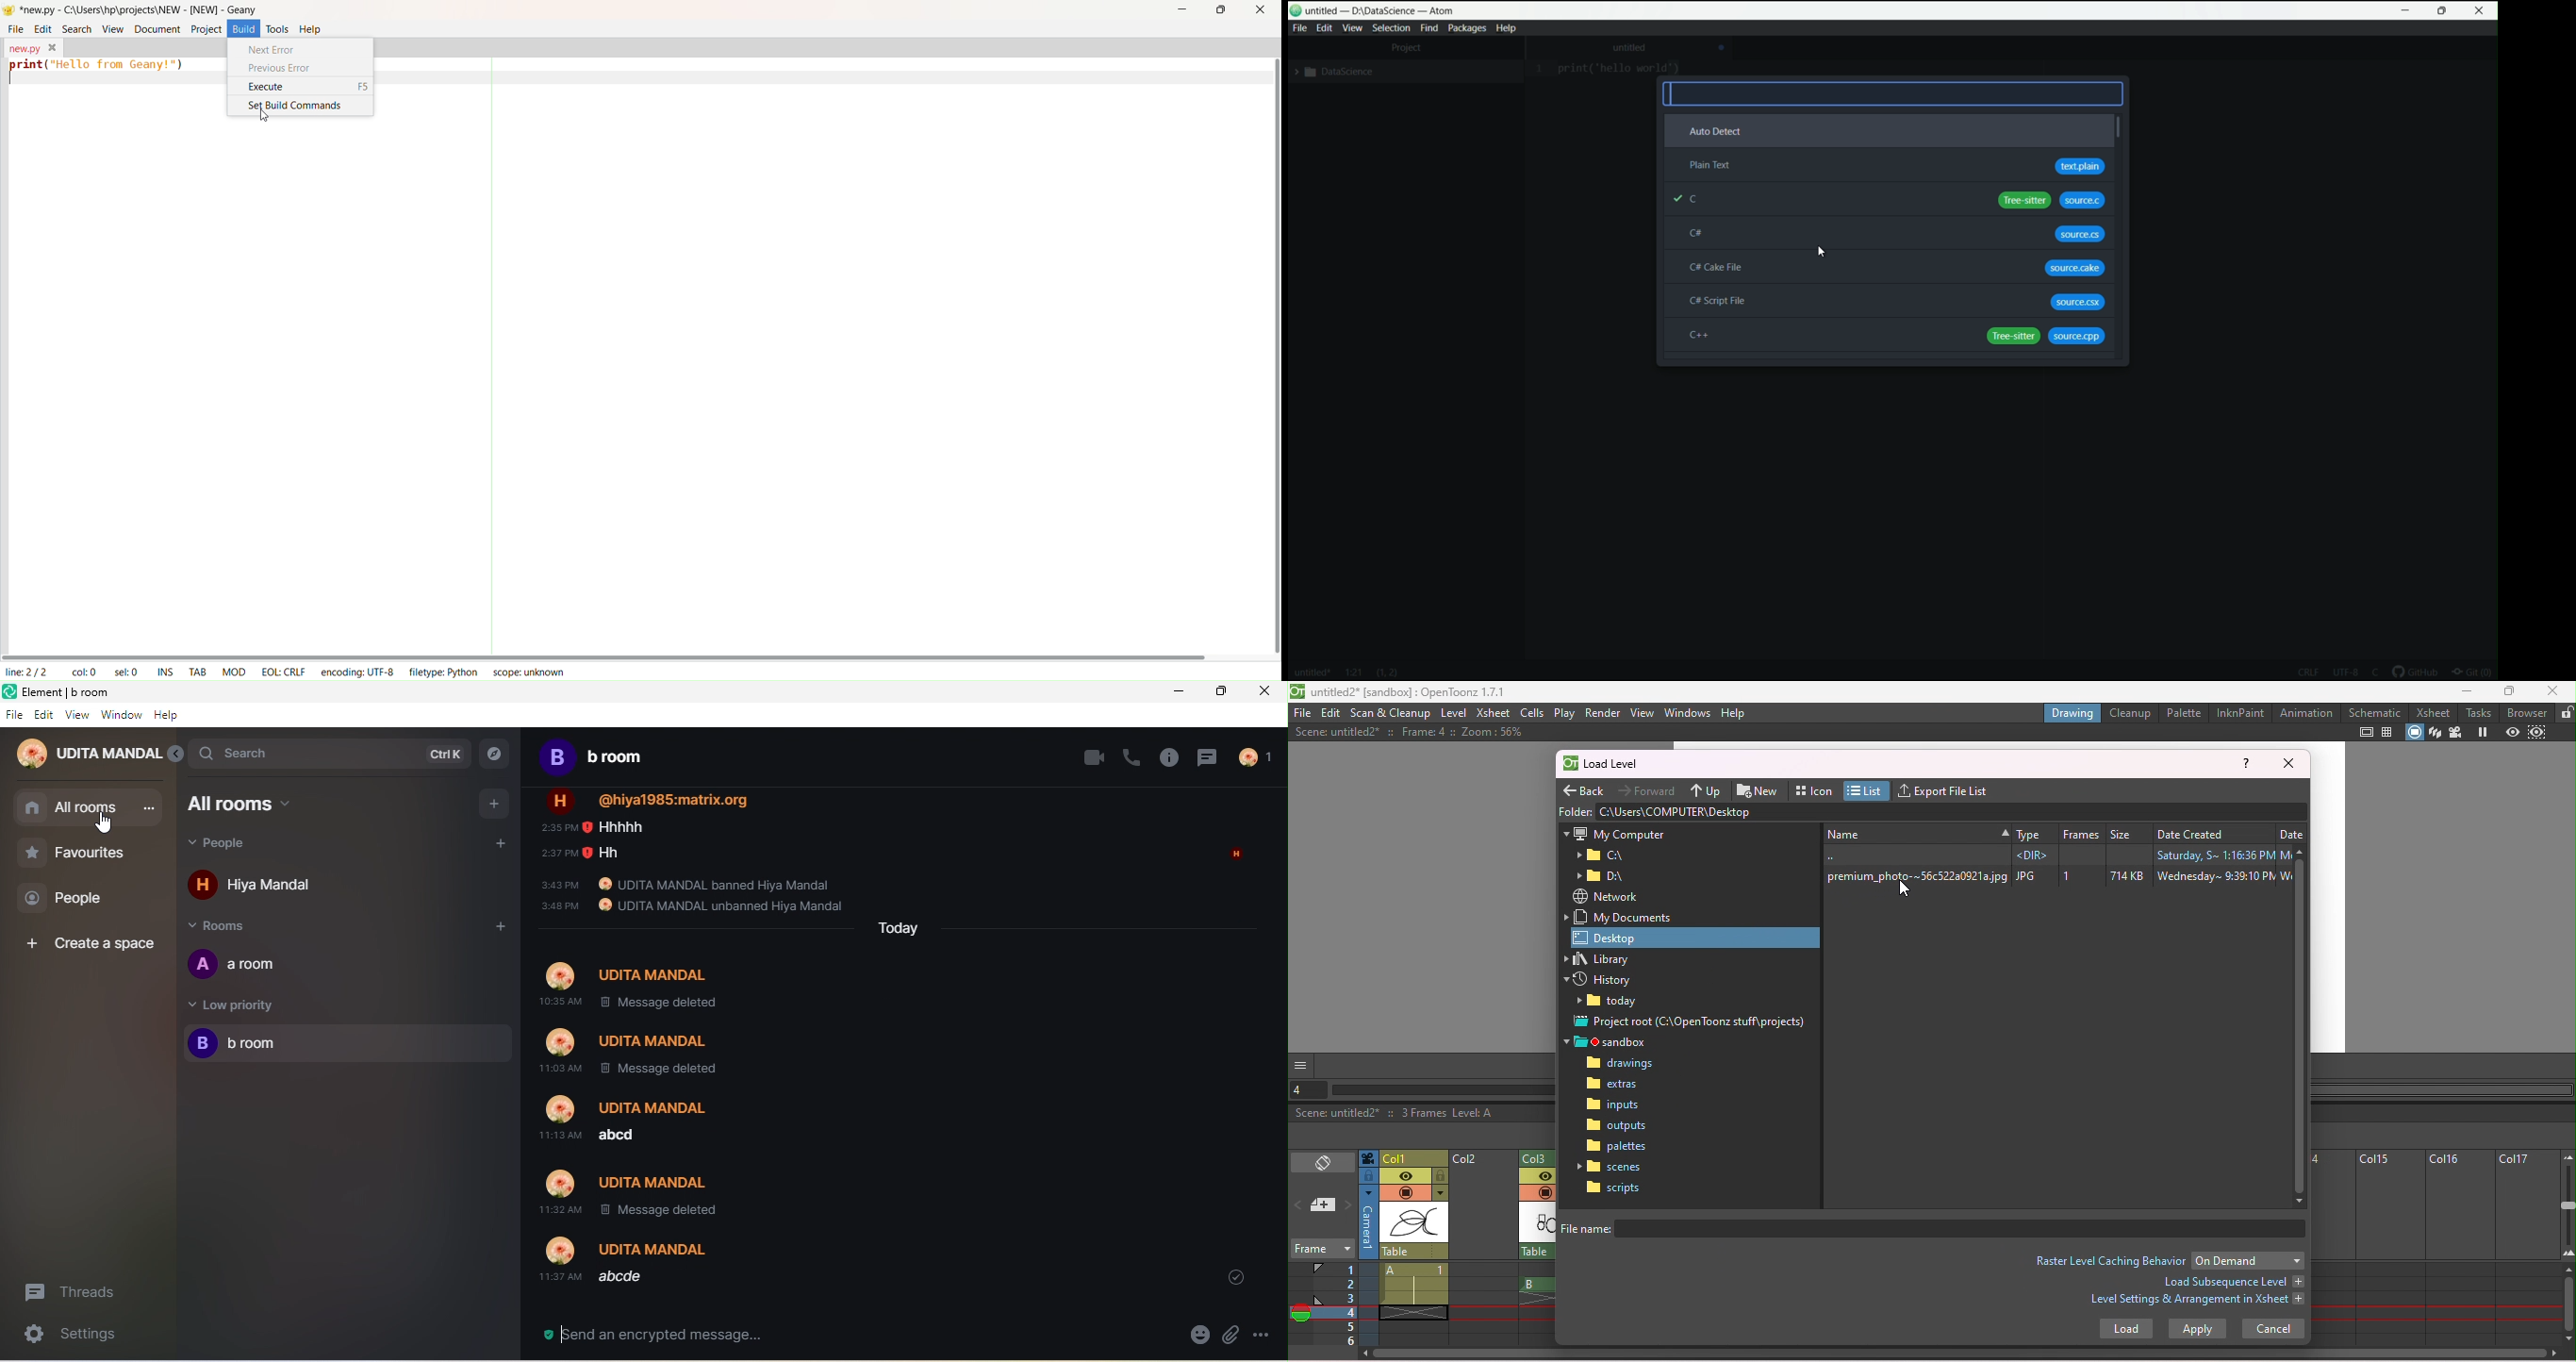 The width and height of the screenshot is (2576, 1372). What do you see at coordinates (88, 691) in the screenshot?
I see `Element| b room` at bounding box center [88, 691].